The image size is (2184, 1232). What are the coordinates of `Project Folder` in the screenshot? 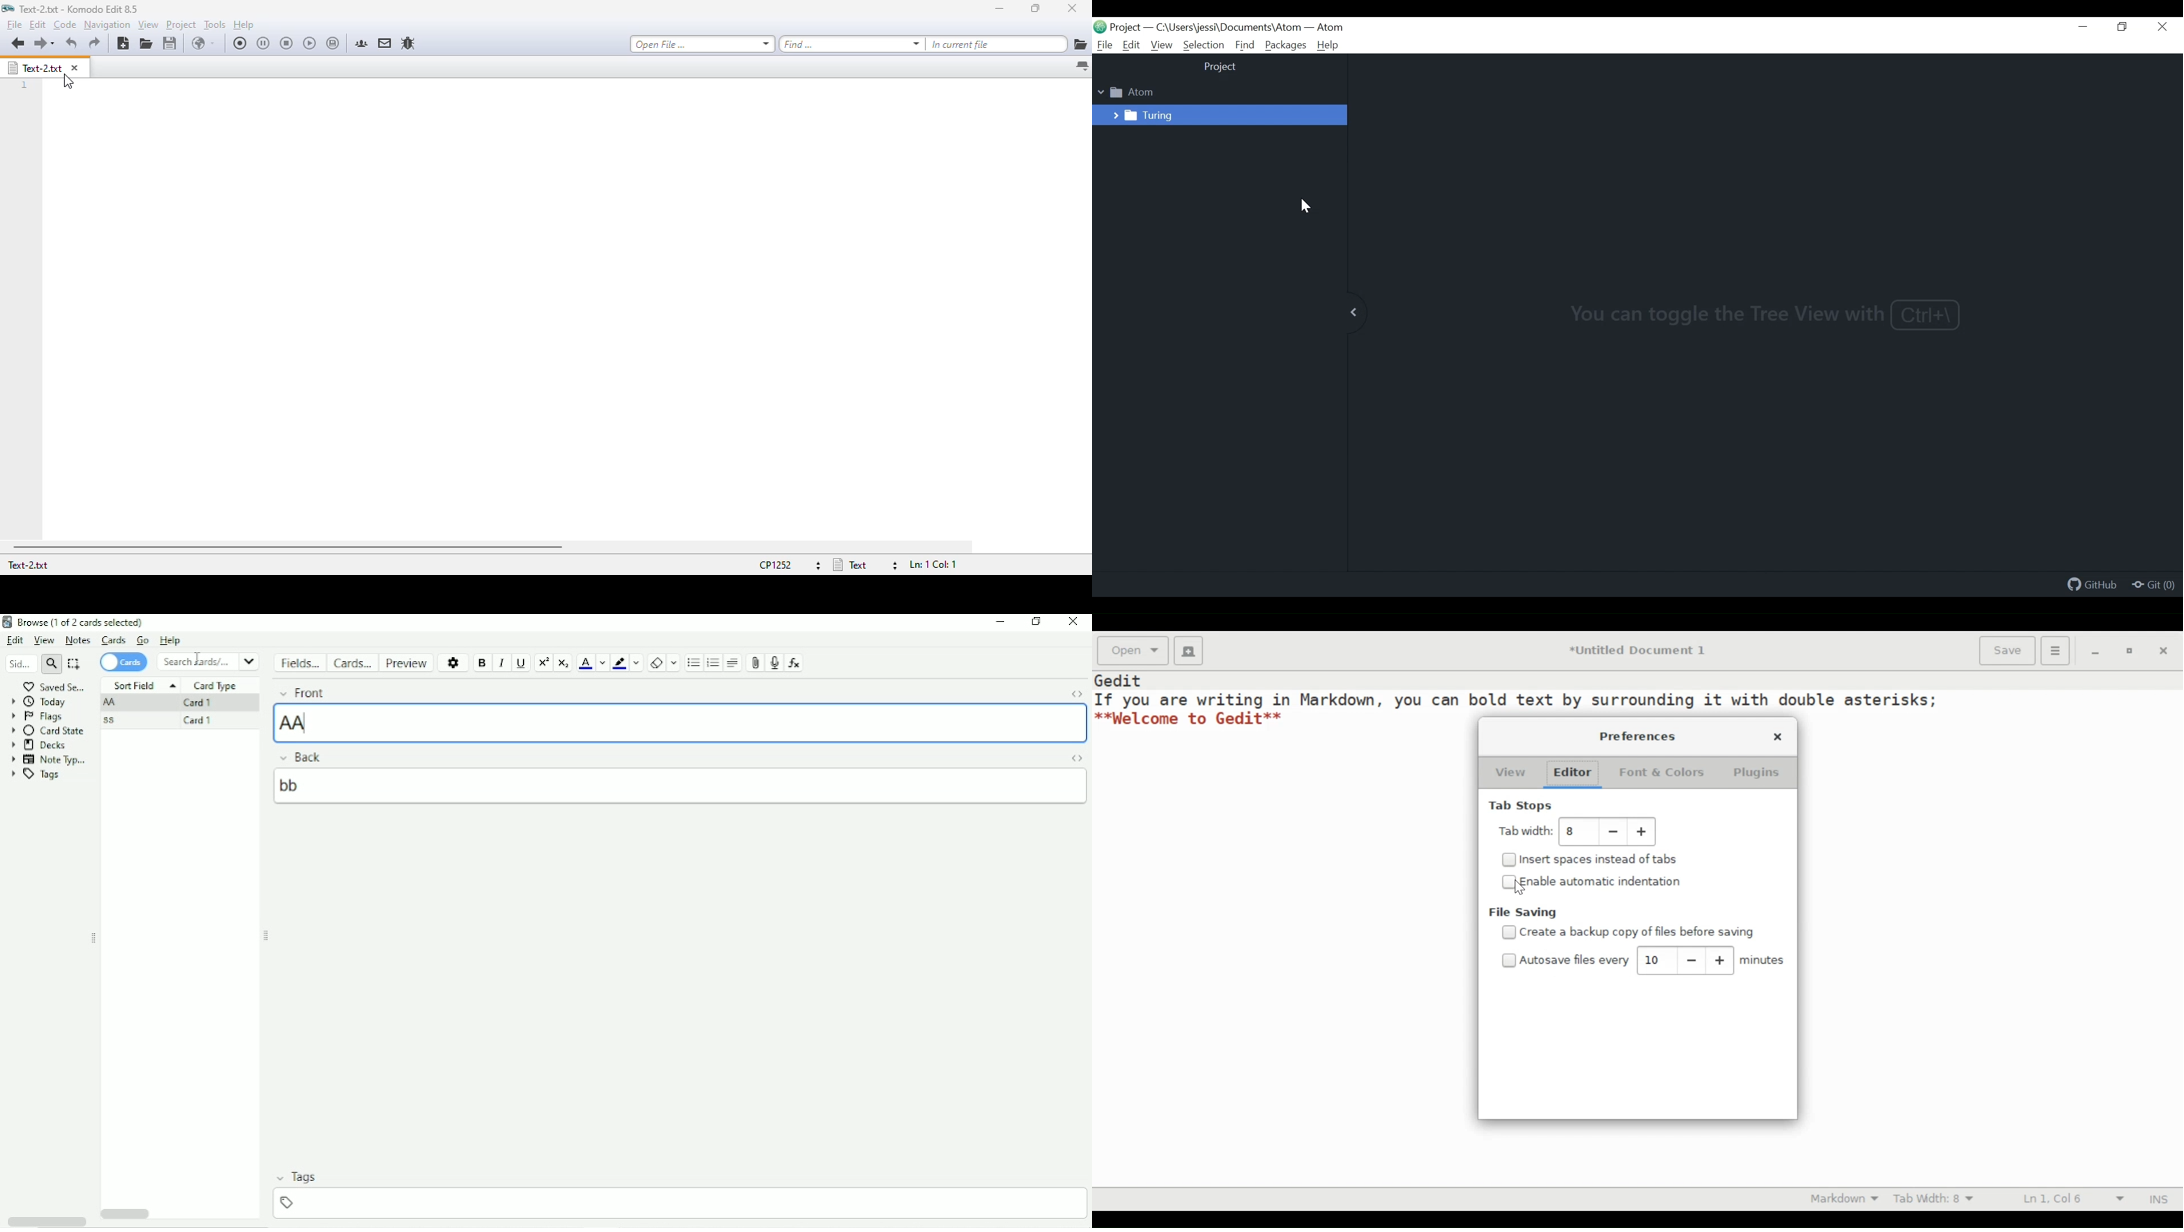 It's located at (1132, 92).